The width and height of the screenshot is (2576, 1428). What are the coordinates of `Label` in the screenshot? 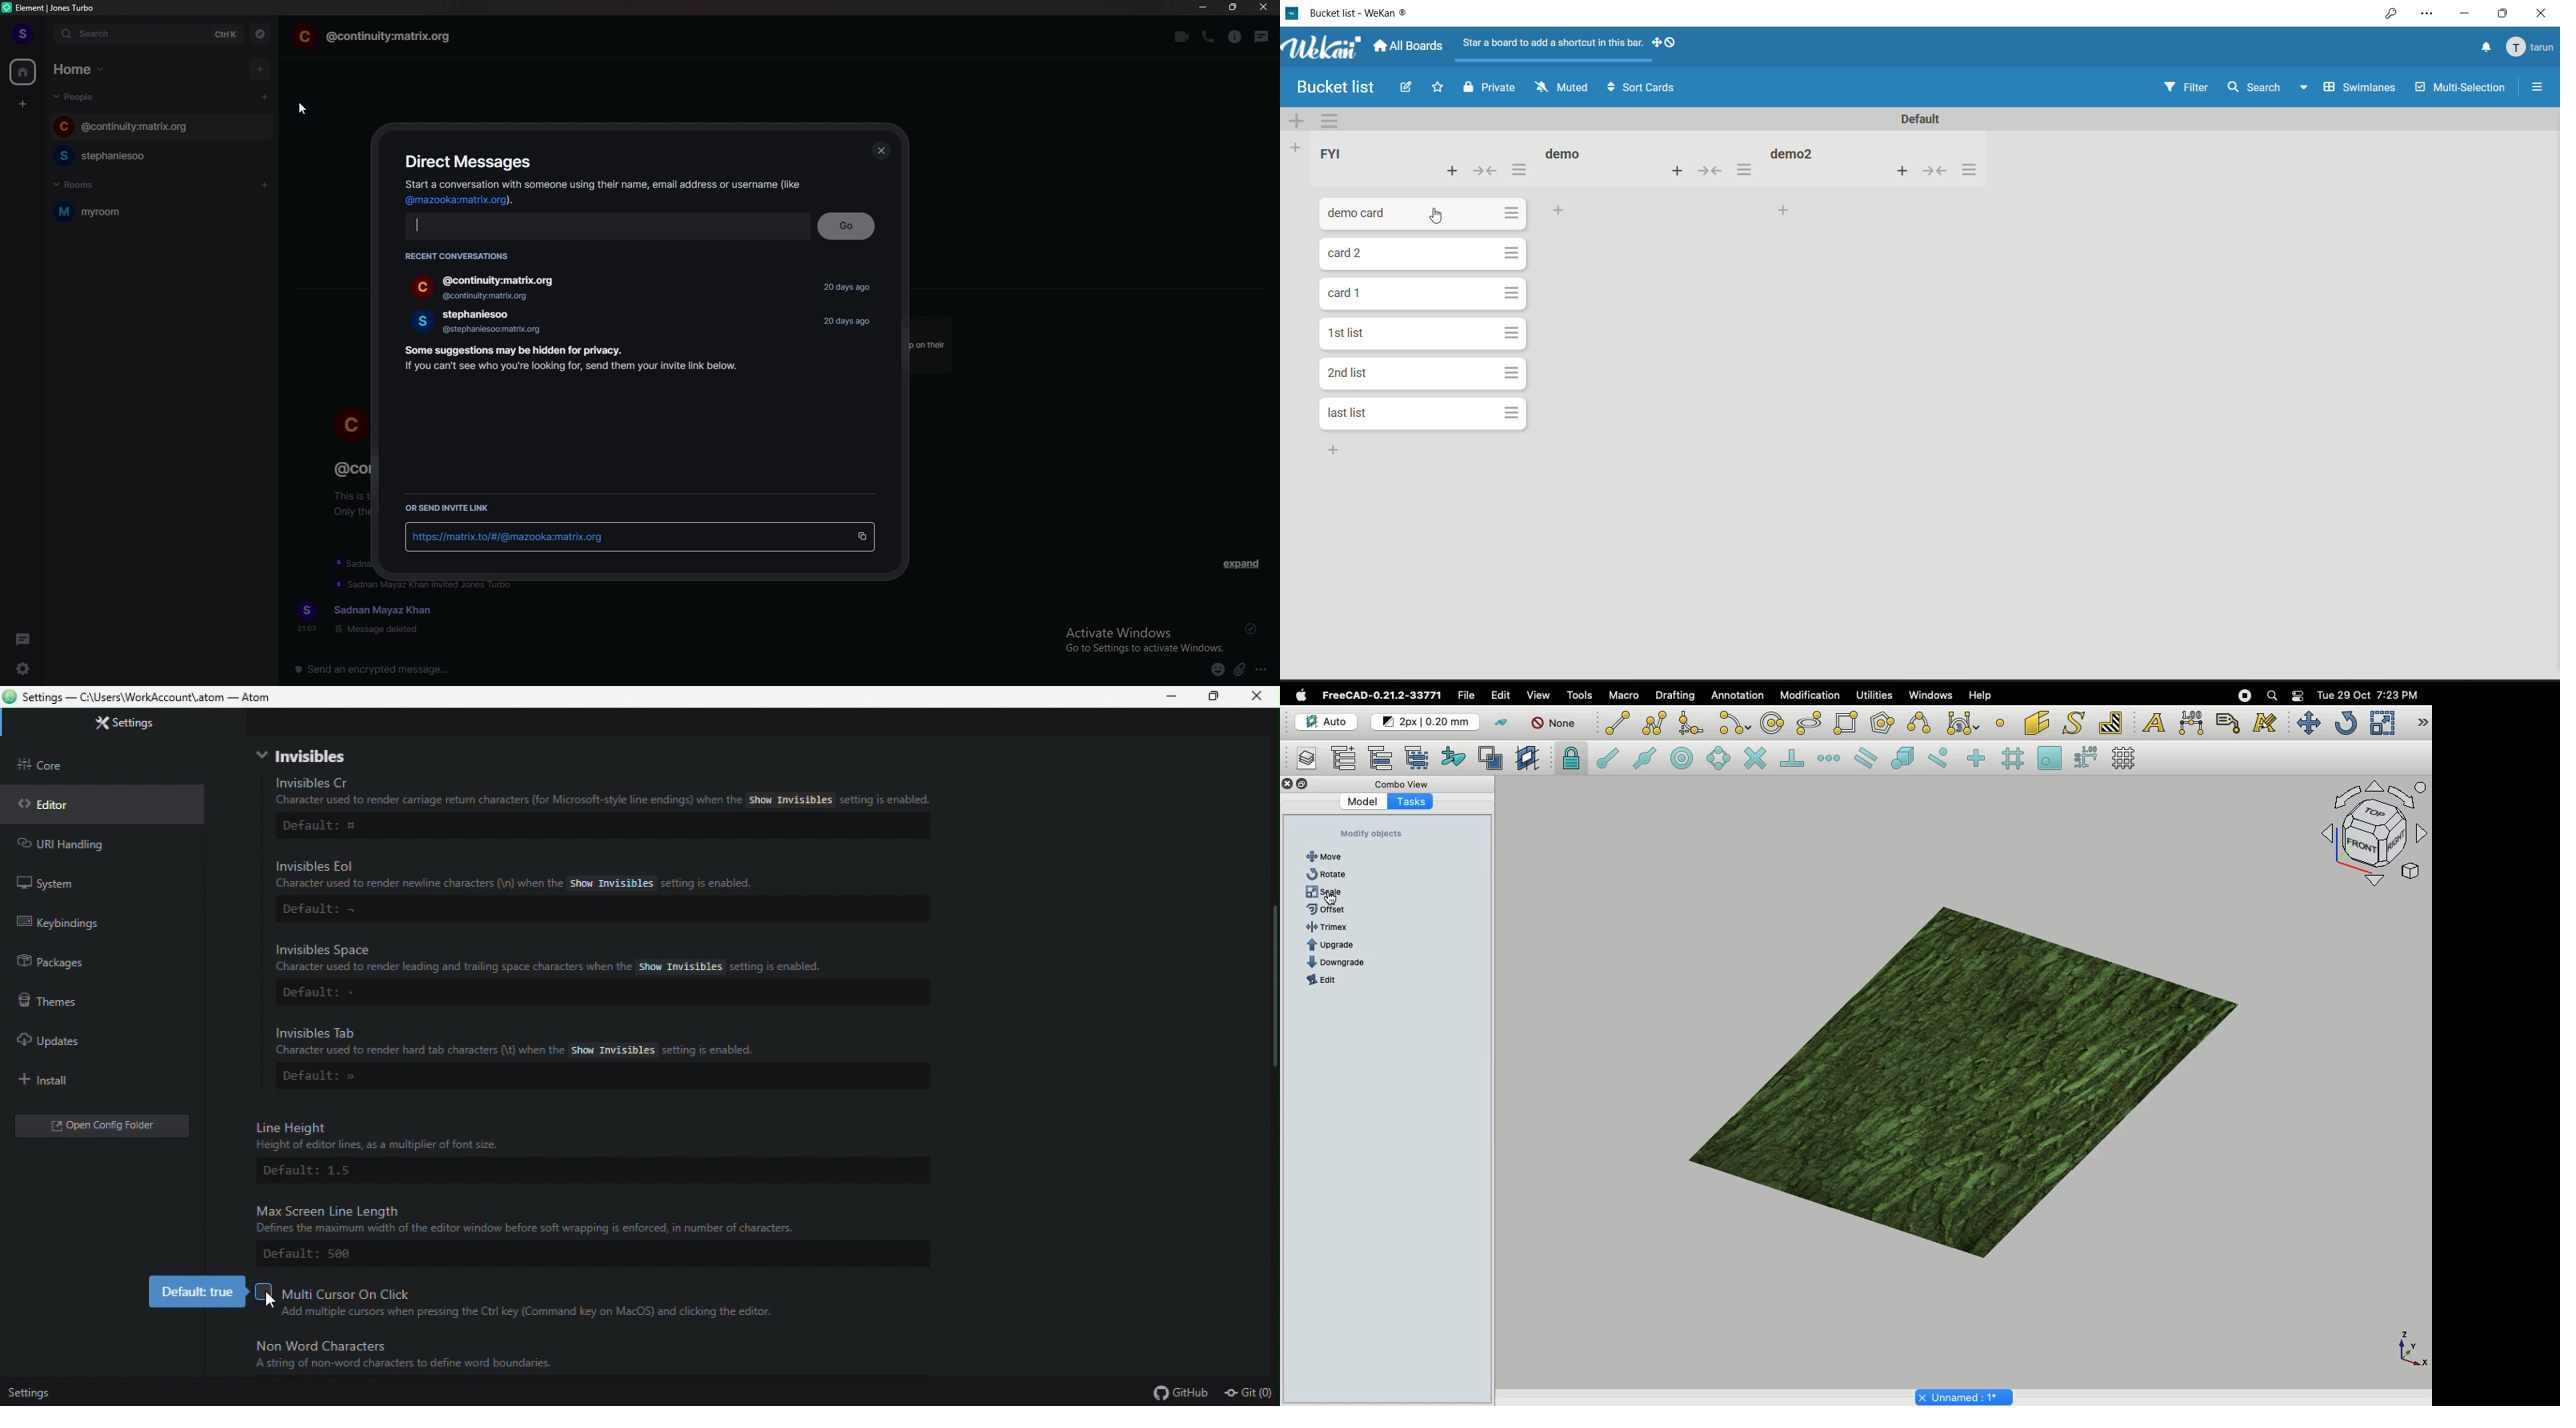 It's located at (2229, 721).